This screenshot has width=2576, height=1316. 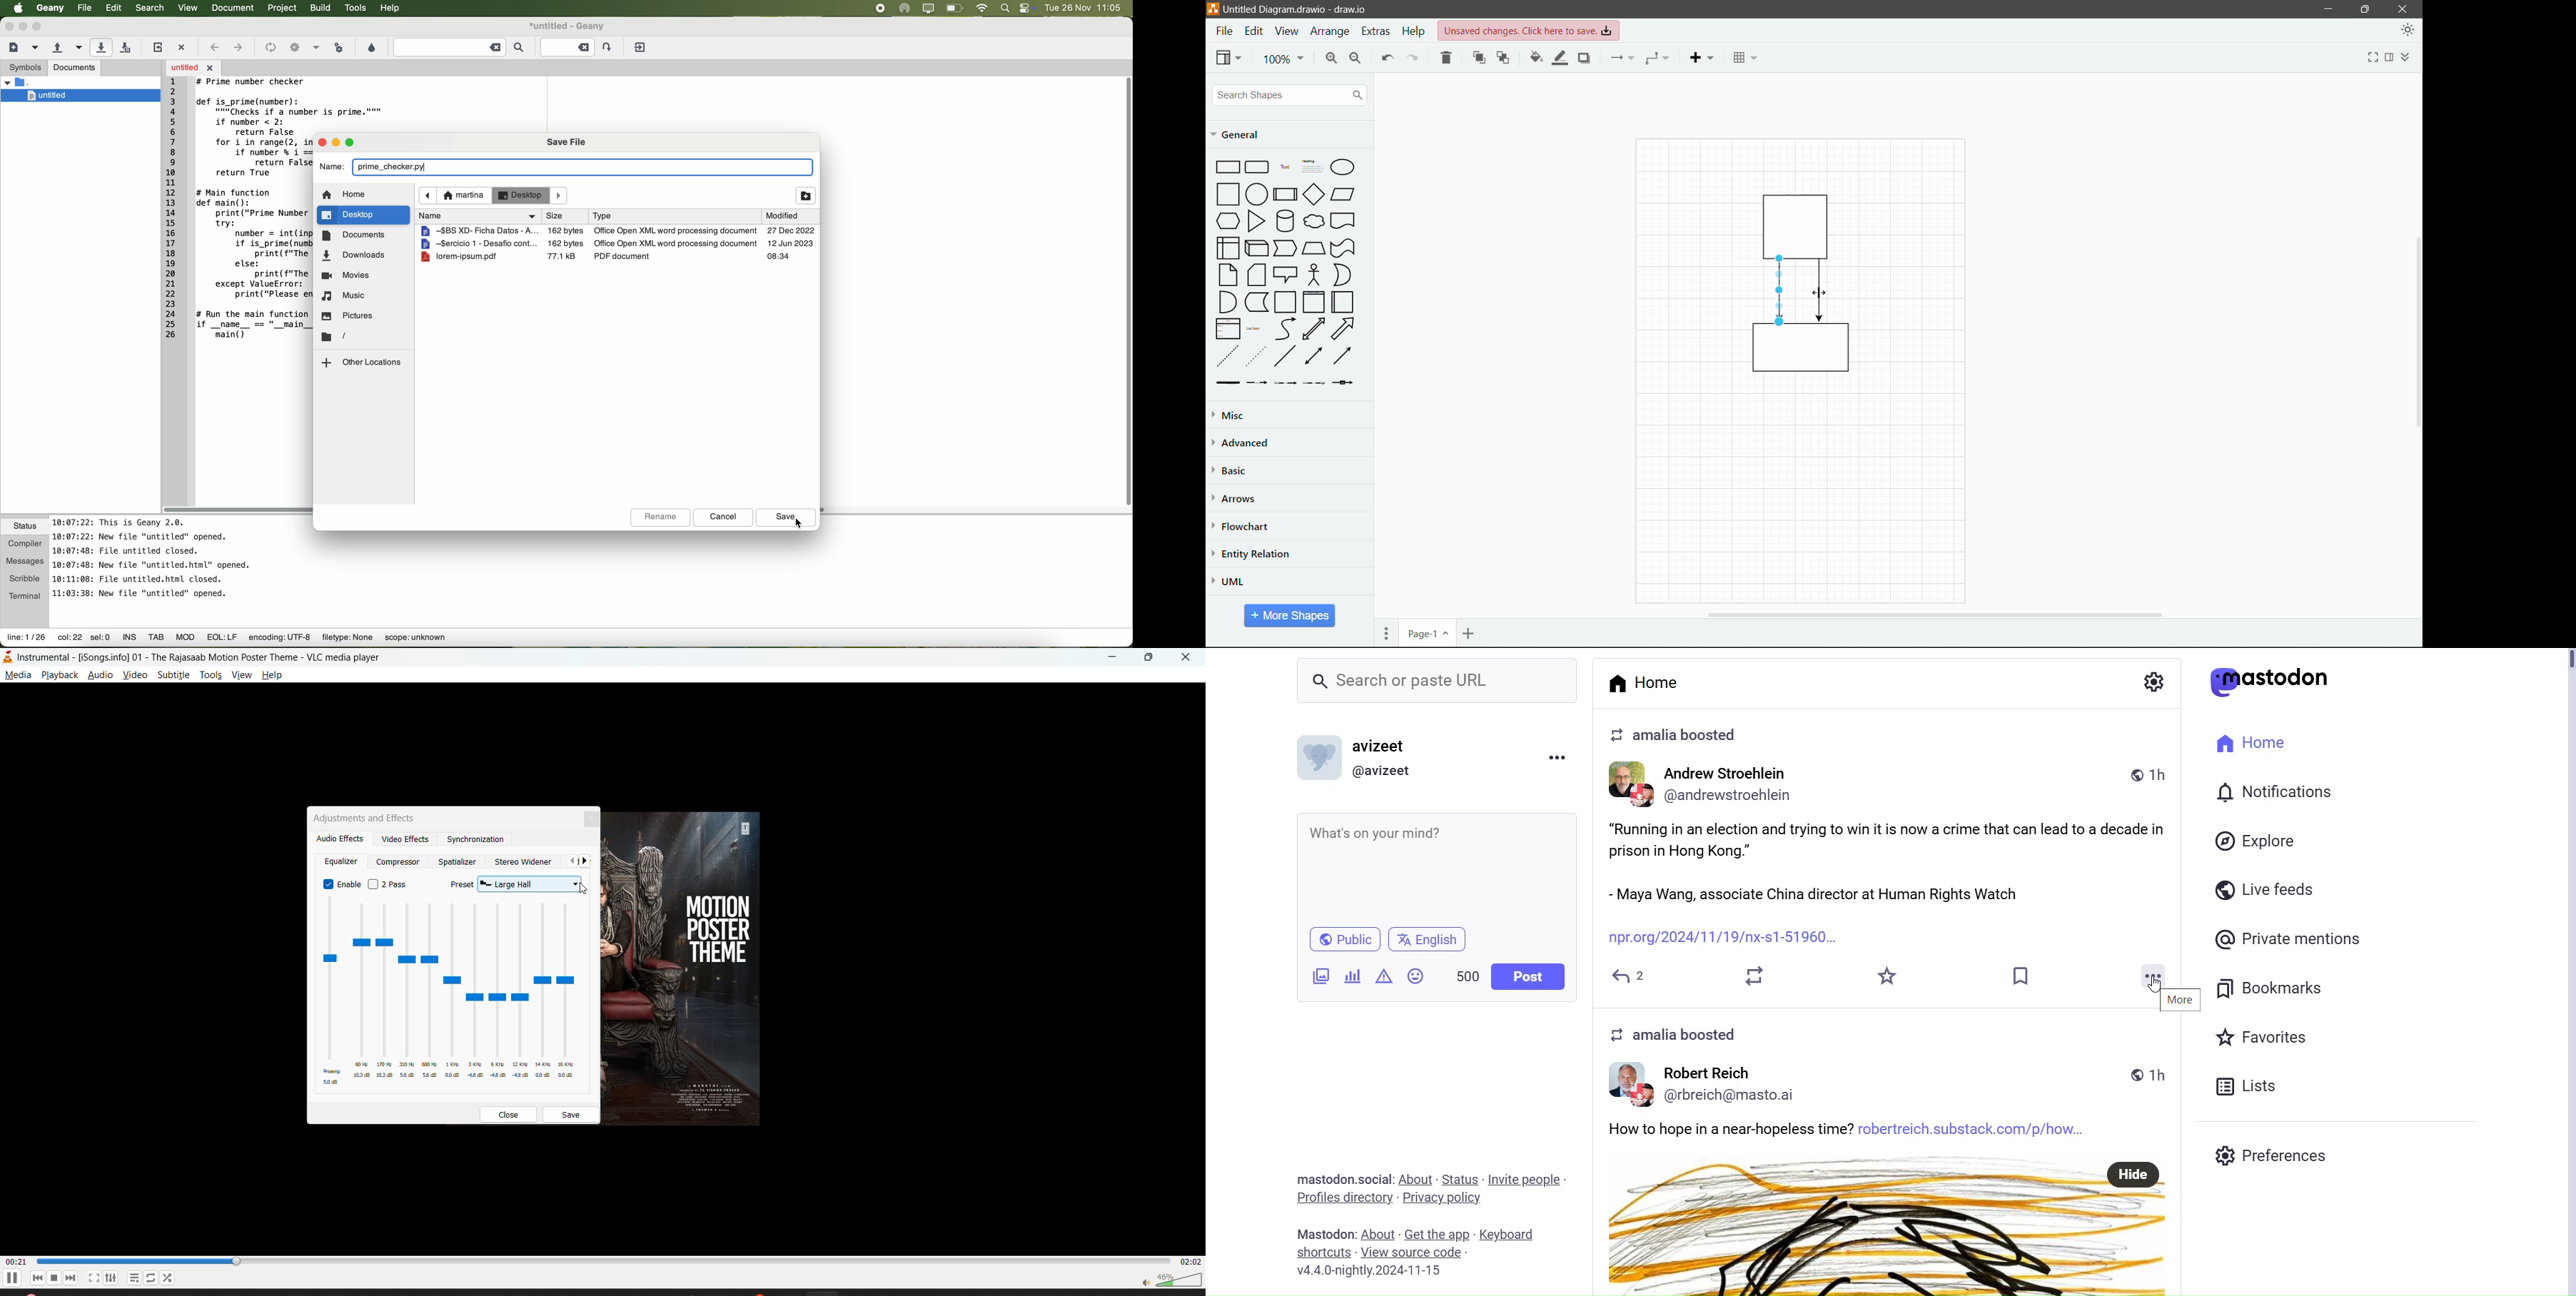 I want to click on List, so click(x=1226, y=328).